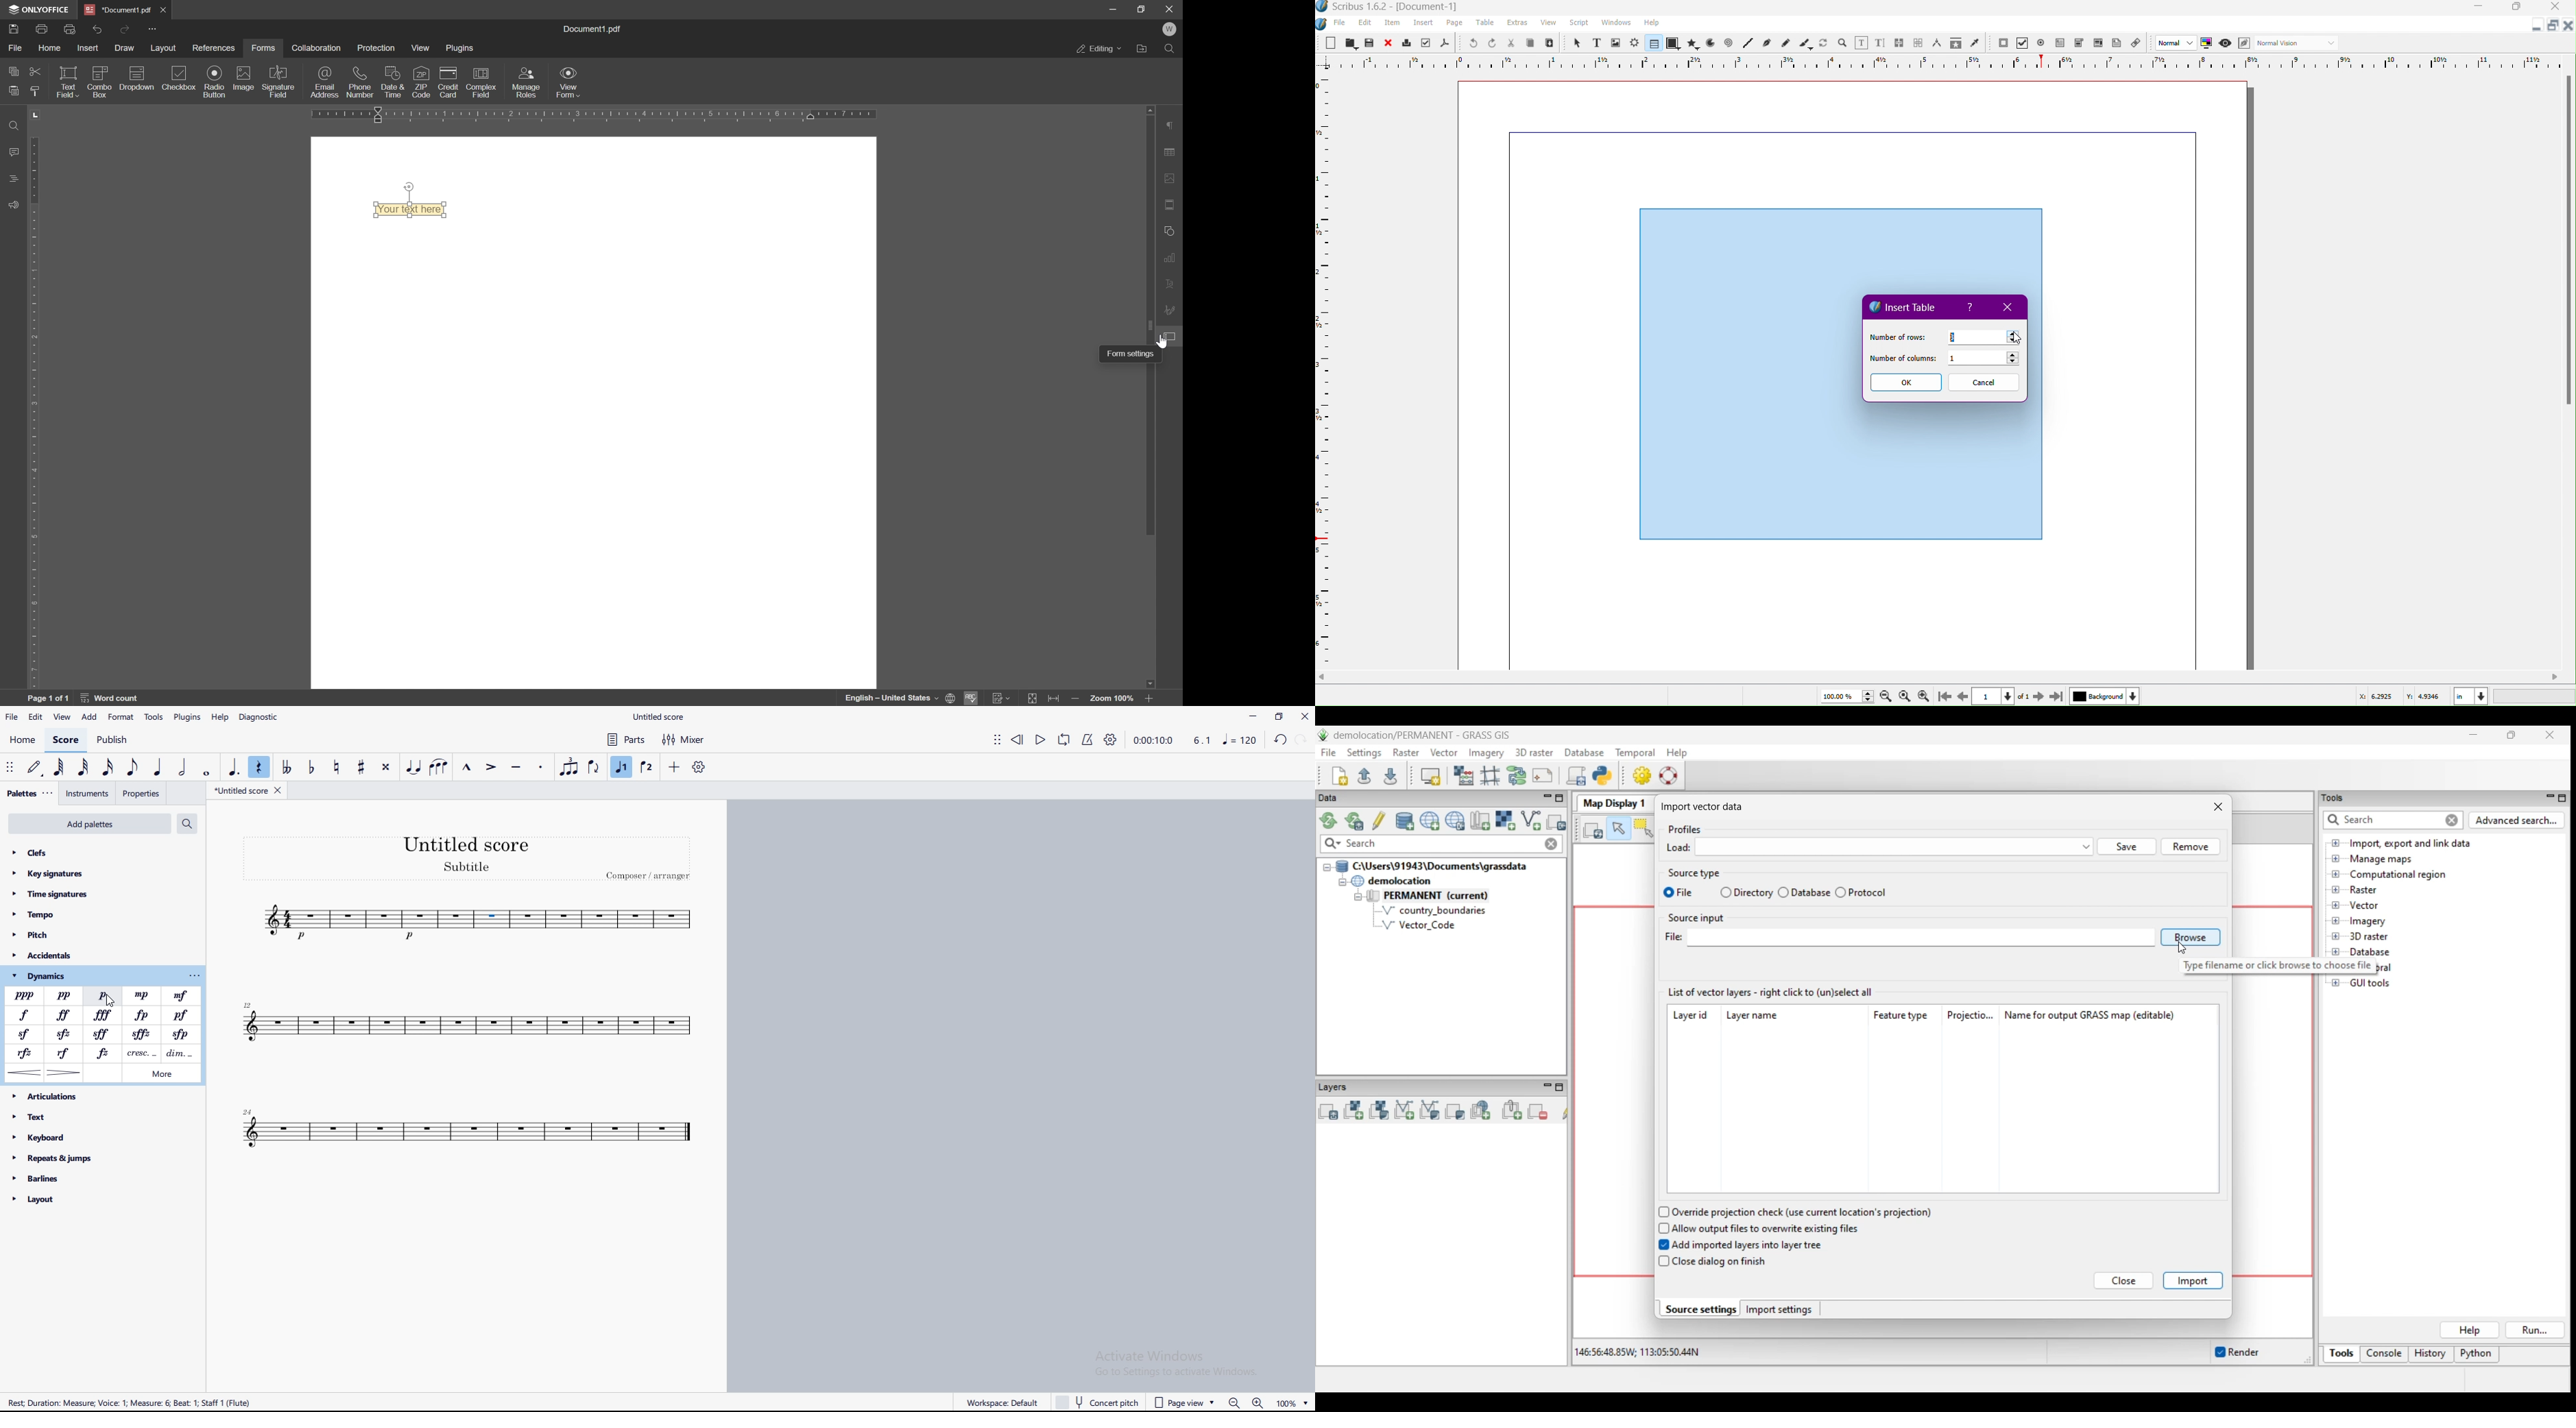 The width and height of the screenshot is (2576, 1428). Describe the element at coordinates (1493, 43) in the screenshot. I see `Redo` at that location.